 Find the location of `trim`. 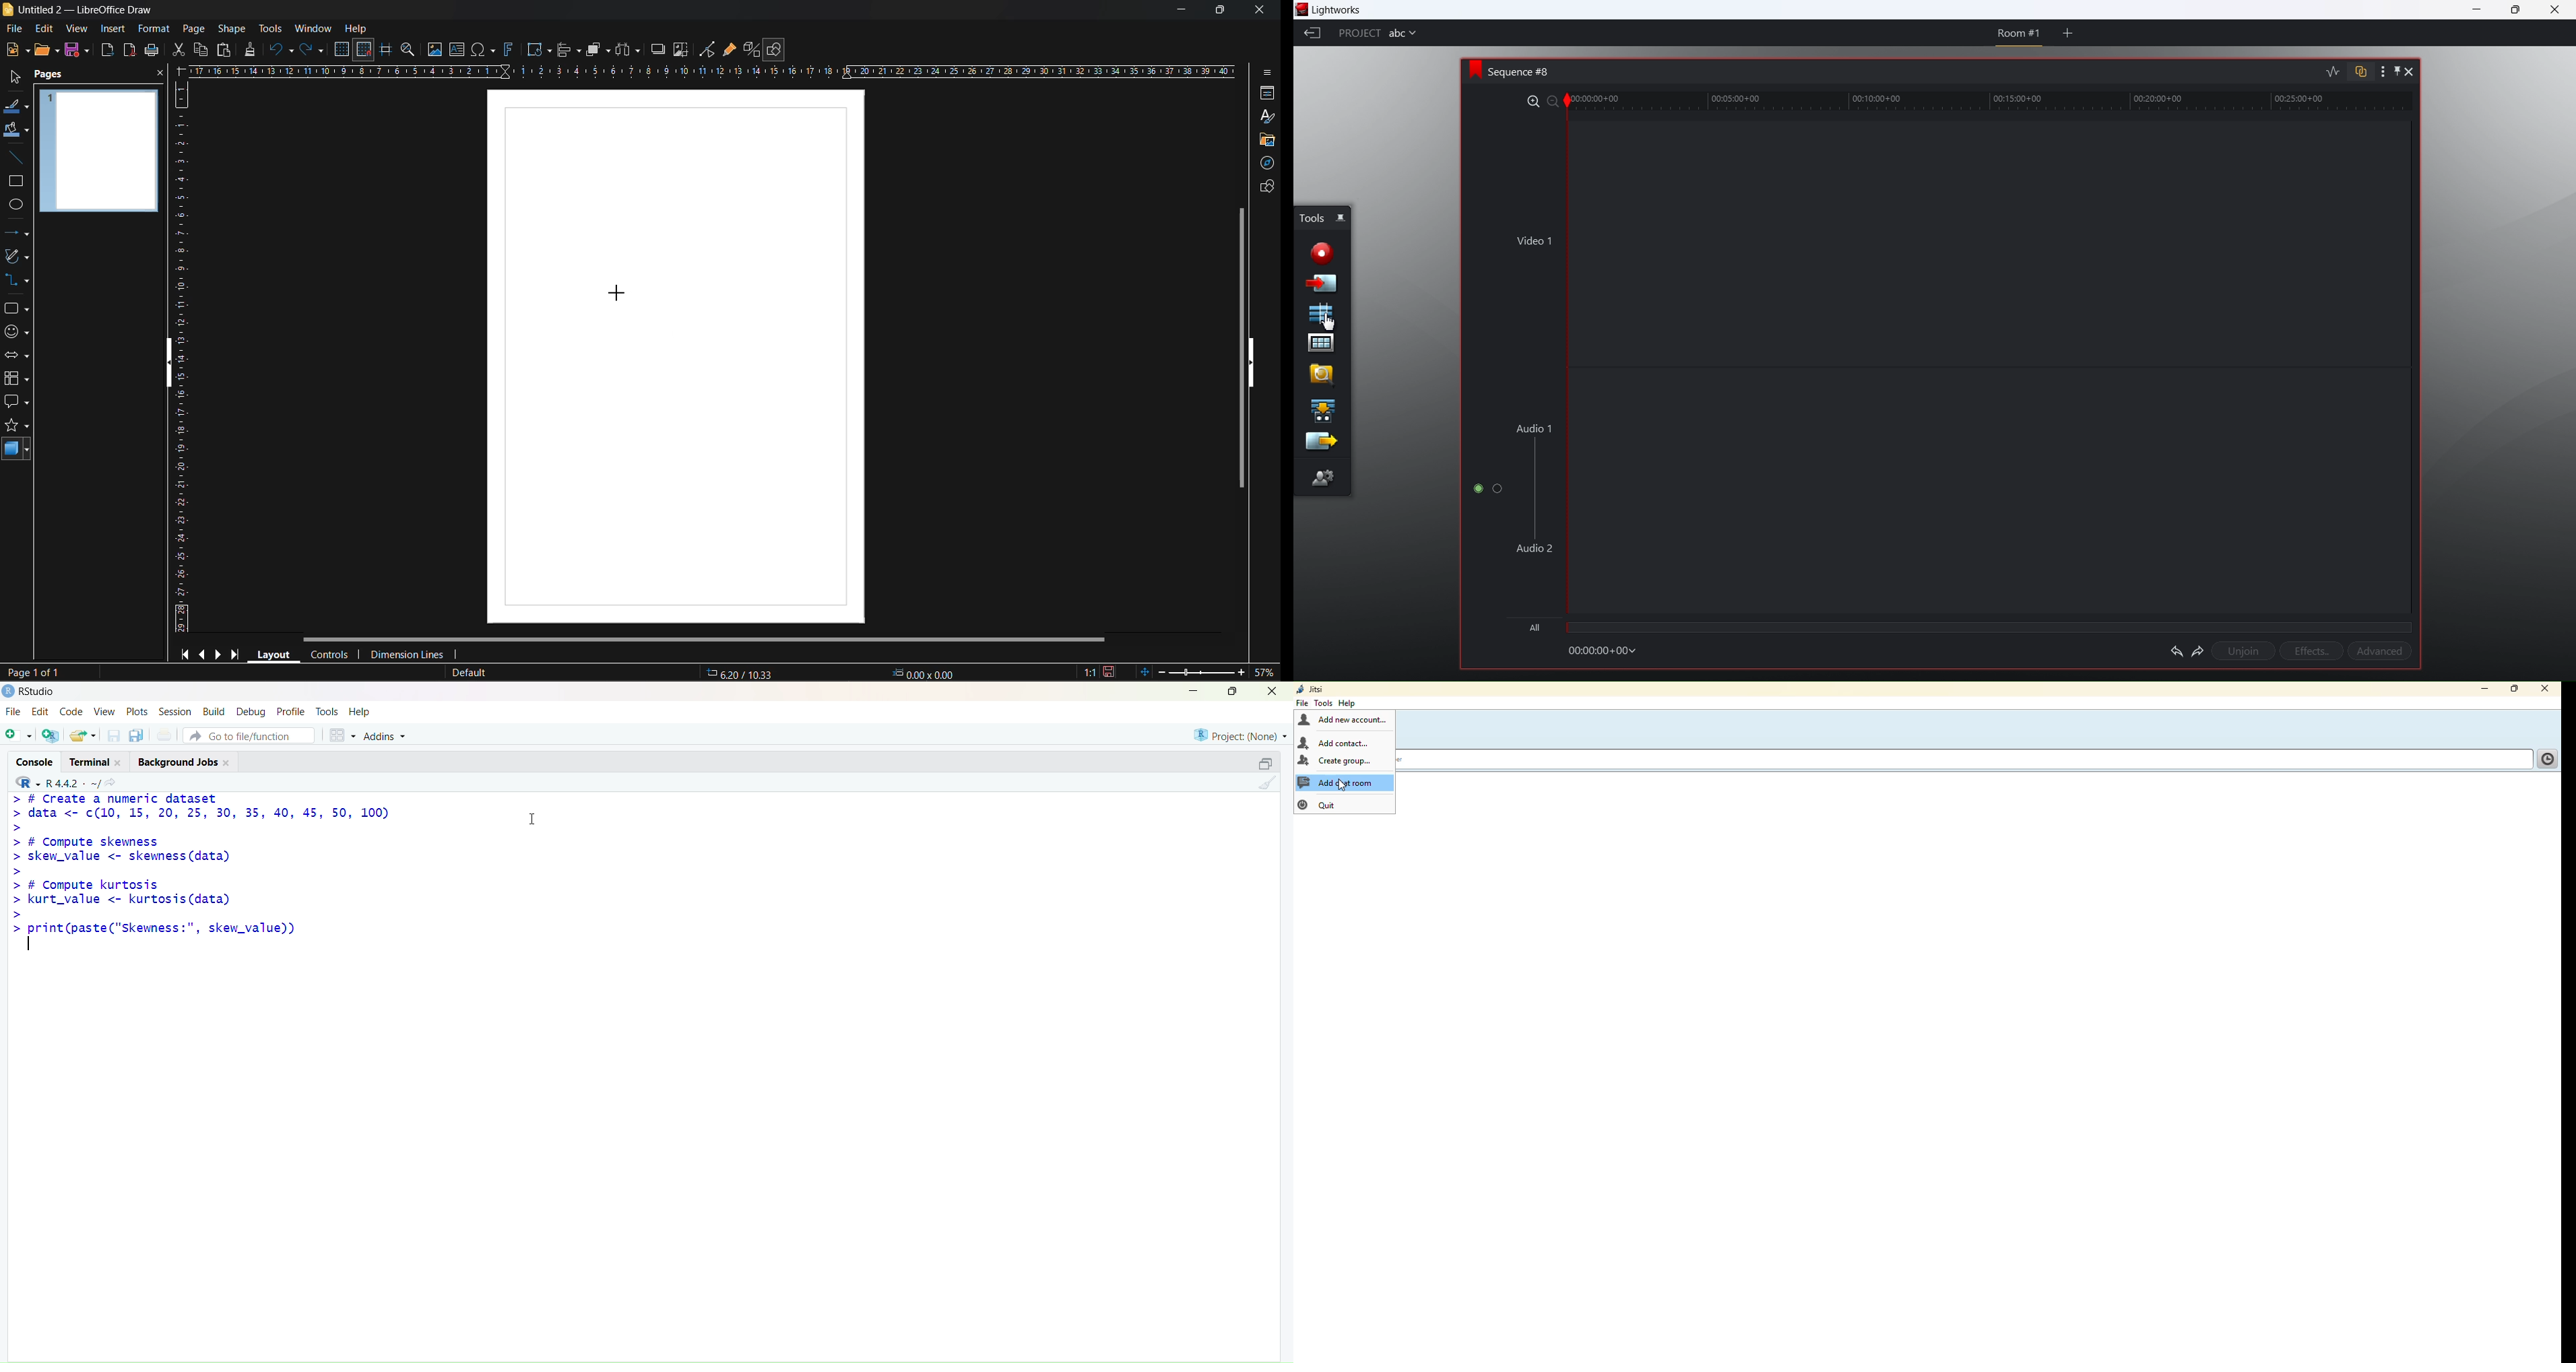

trim is located at coordinates (1567, 101).